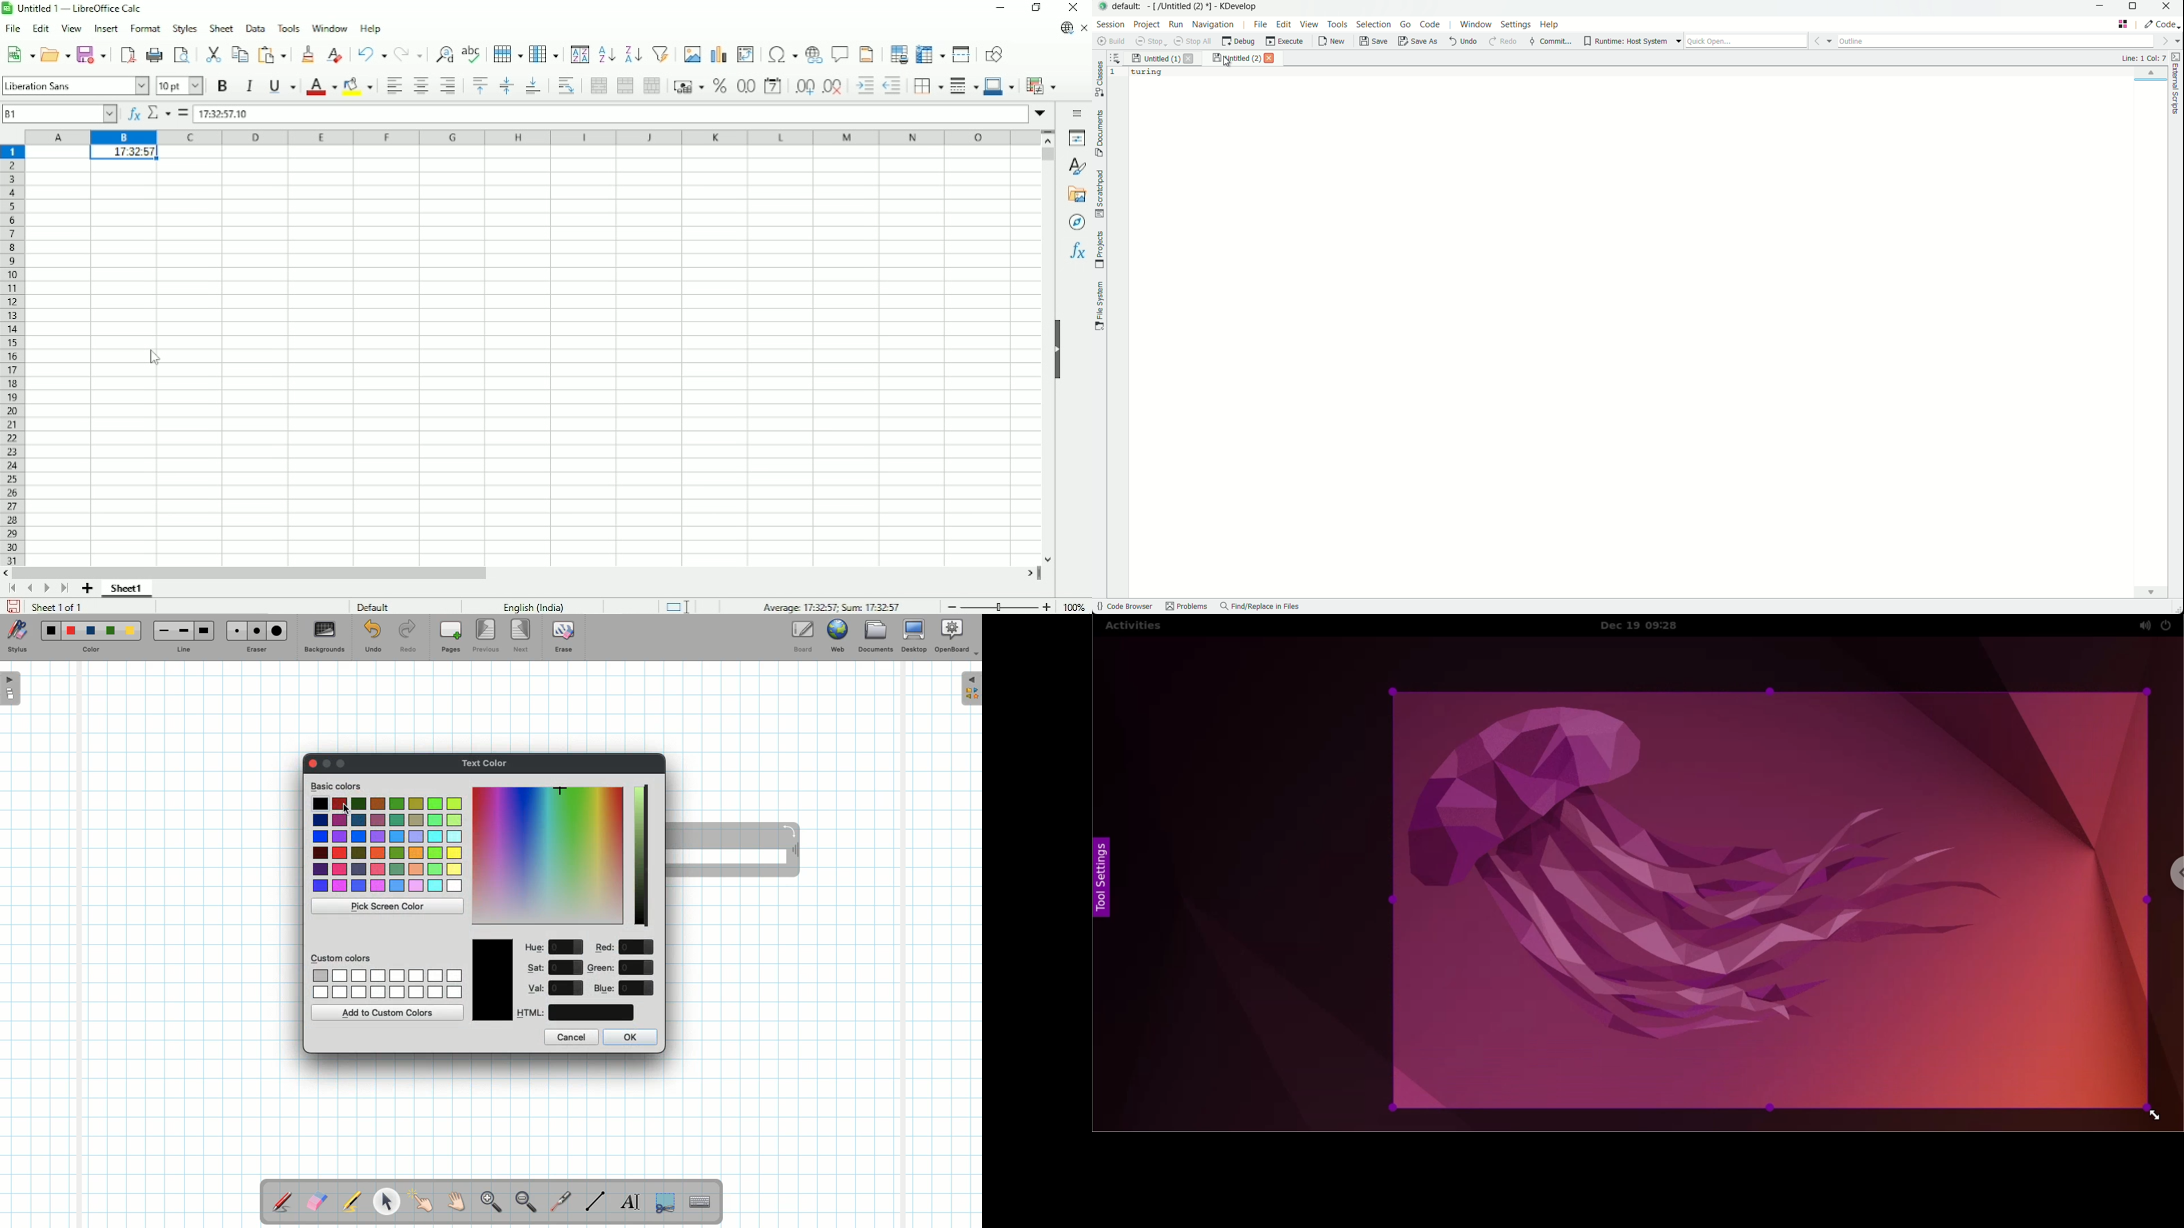  Describe the element at coordinates (46, 589) in the screenshot. I see `Scroll to next sheet` at that location.